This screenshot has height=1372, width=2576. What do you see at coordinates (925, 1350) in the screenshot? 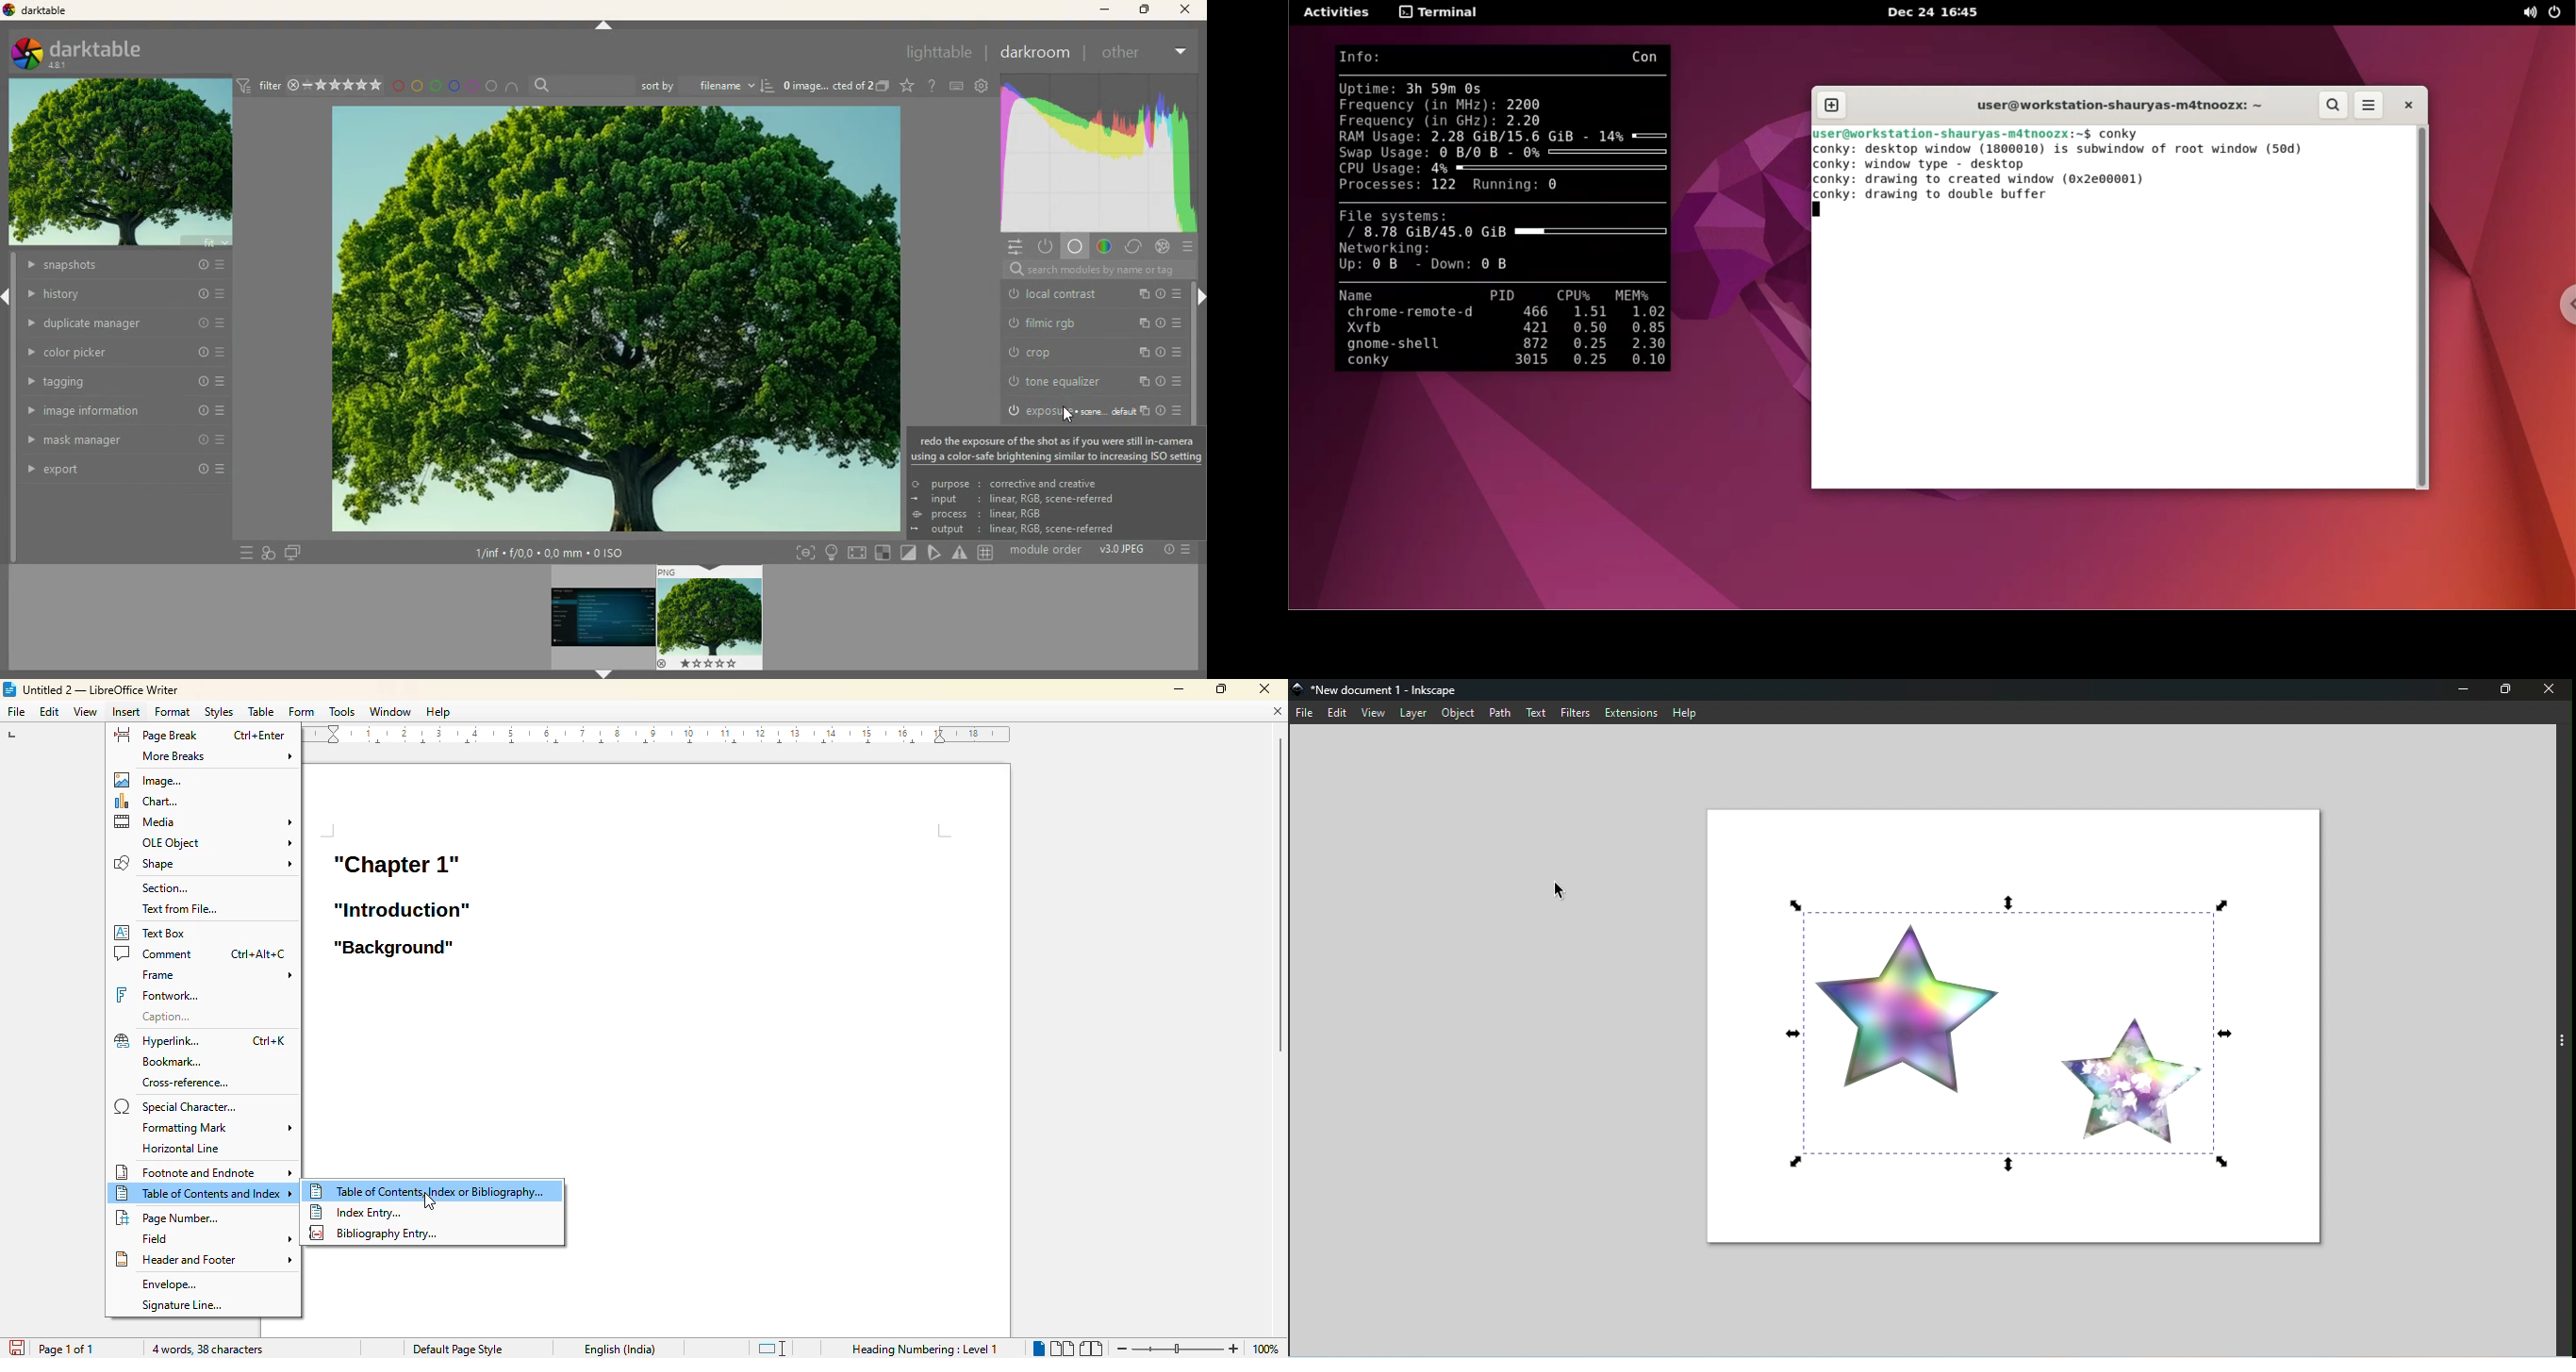
I see `heading numbering: level 1` at bounding box center [925, 1350].